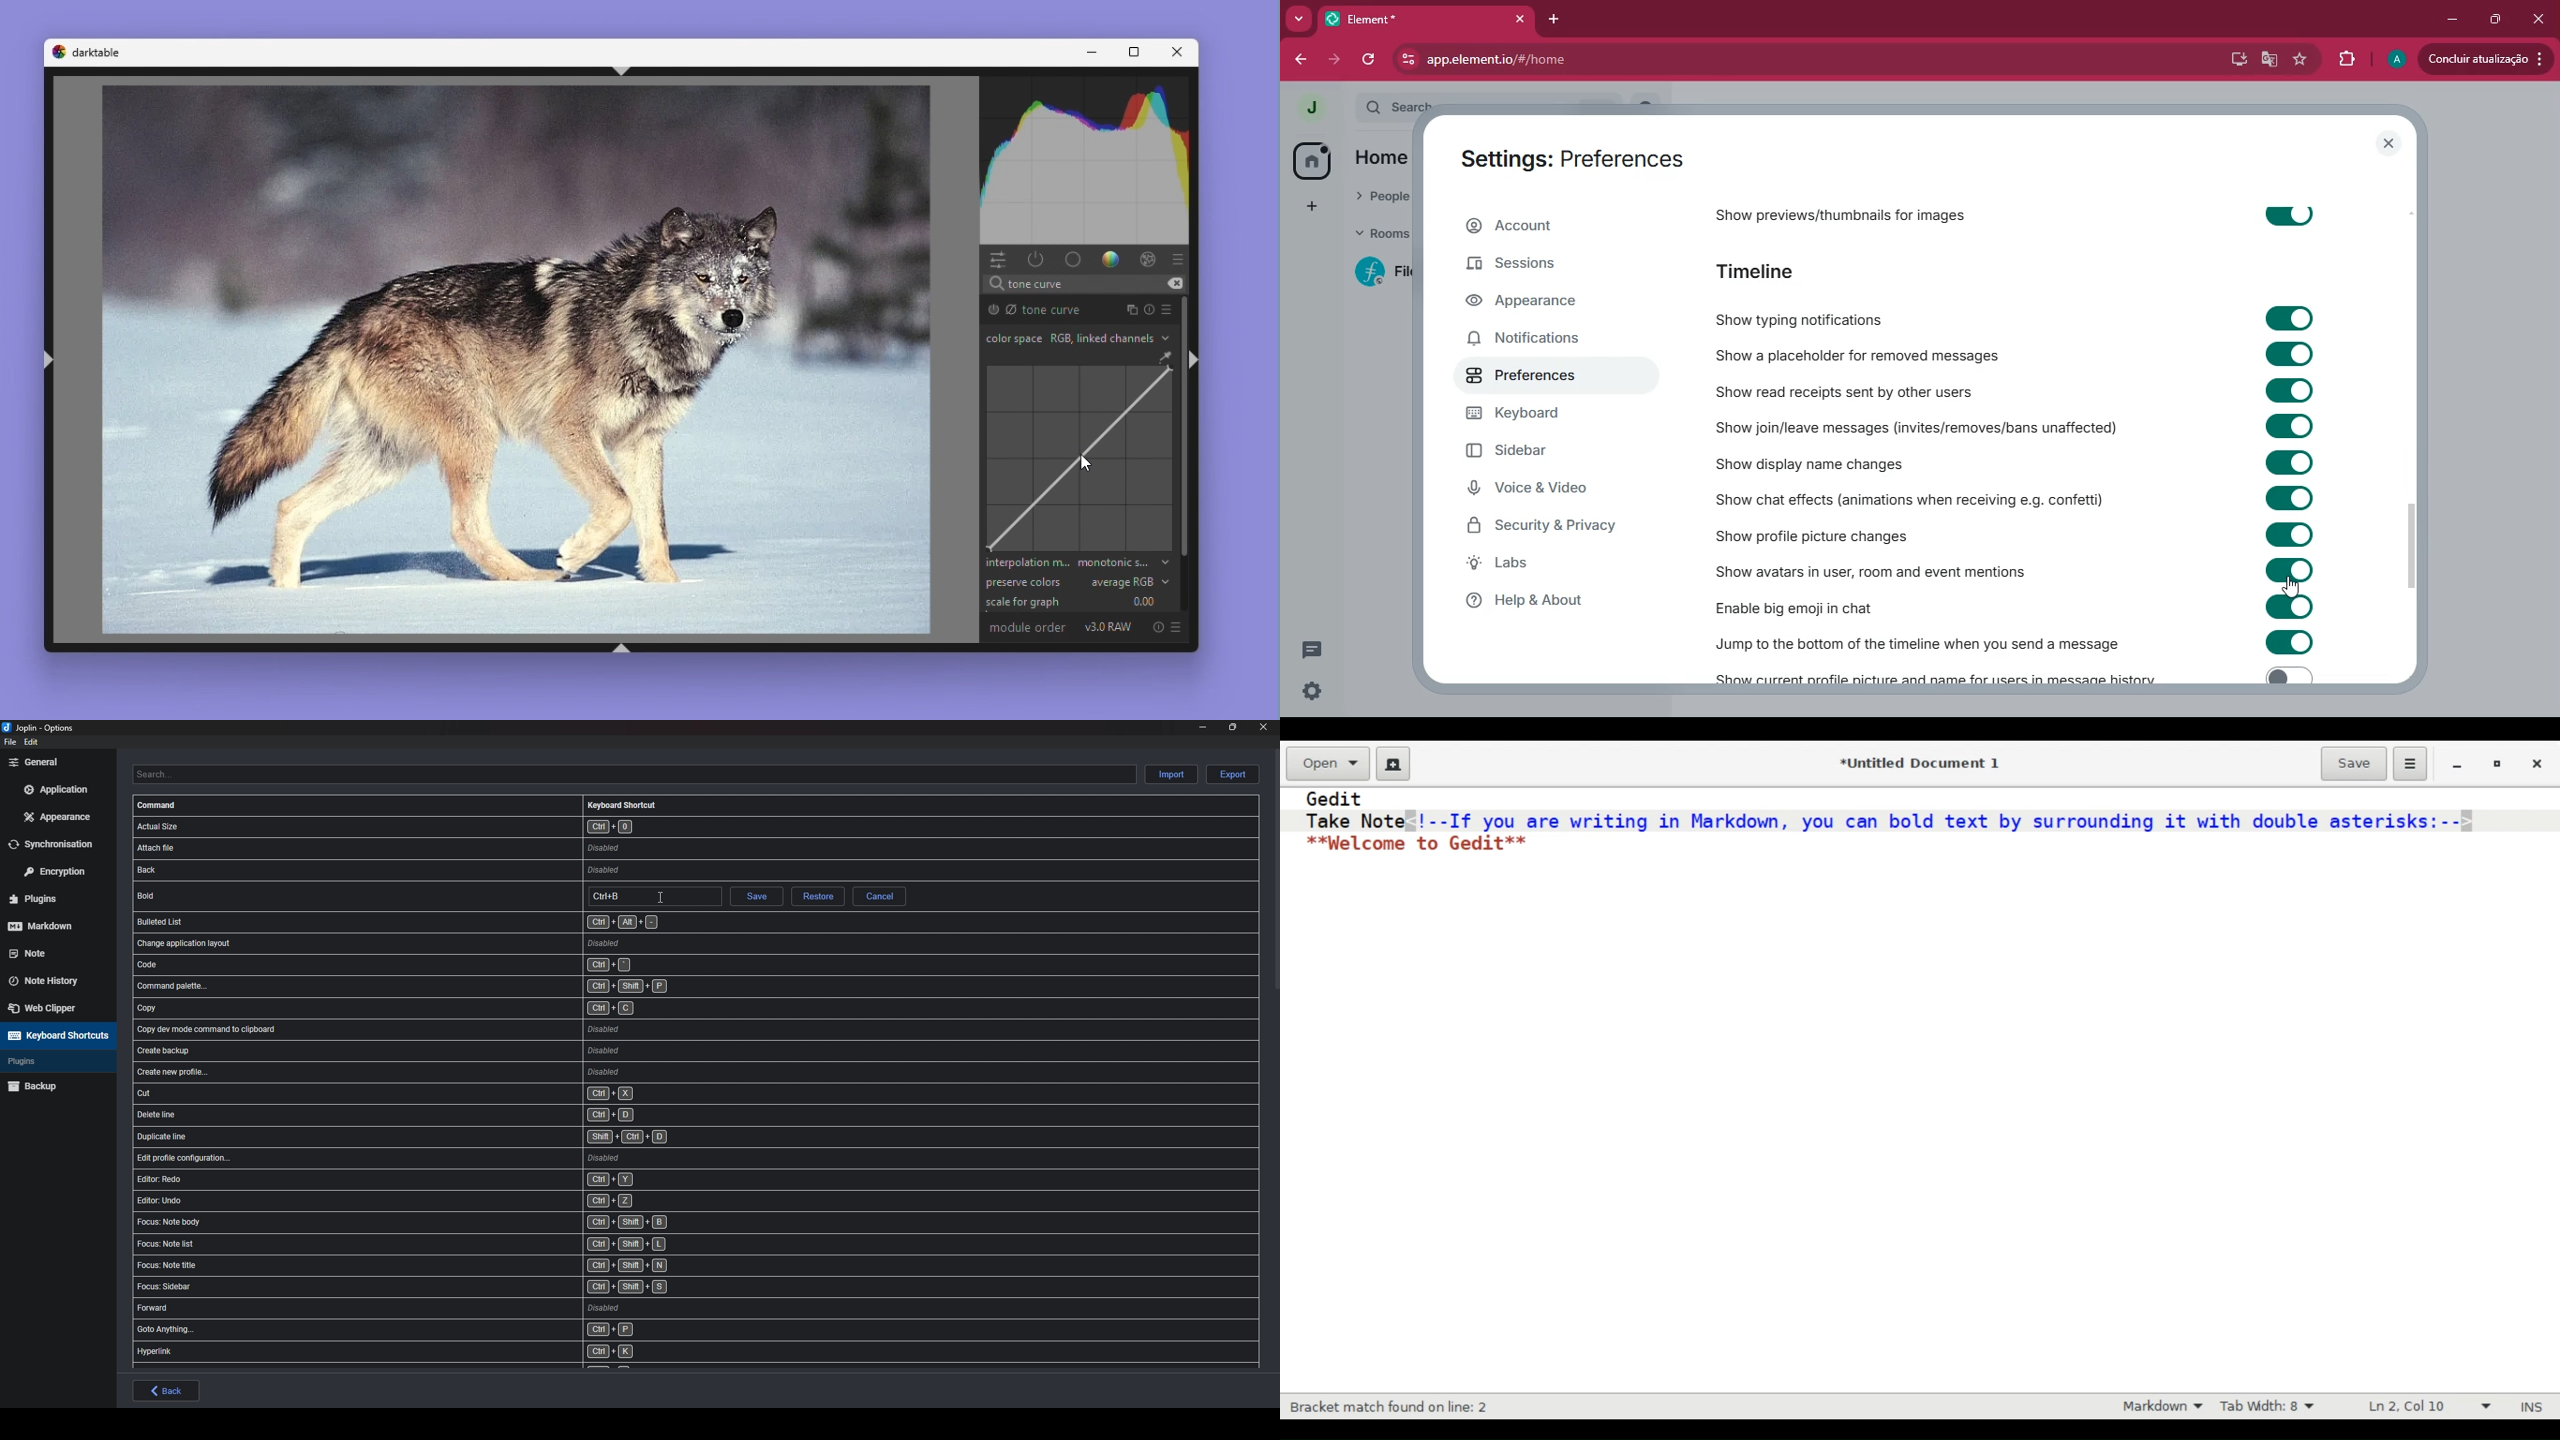 The width and height of the screenshot is (2576, 1456). Describe the element at coordinates (2293, 426) in the screenshot. I see `toggle on ` at that location.